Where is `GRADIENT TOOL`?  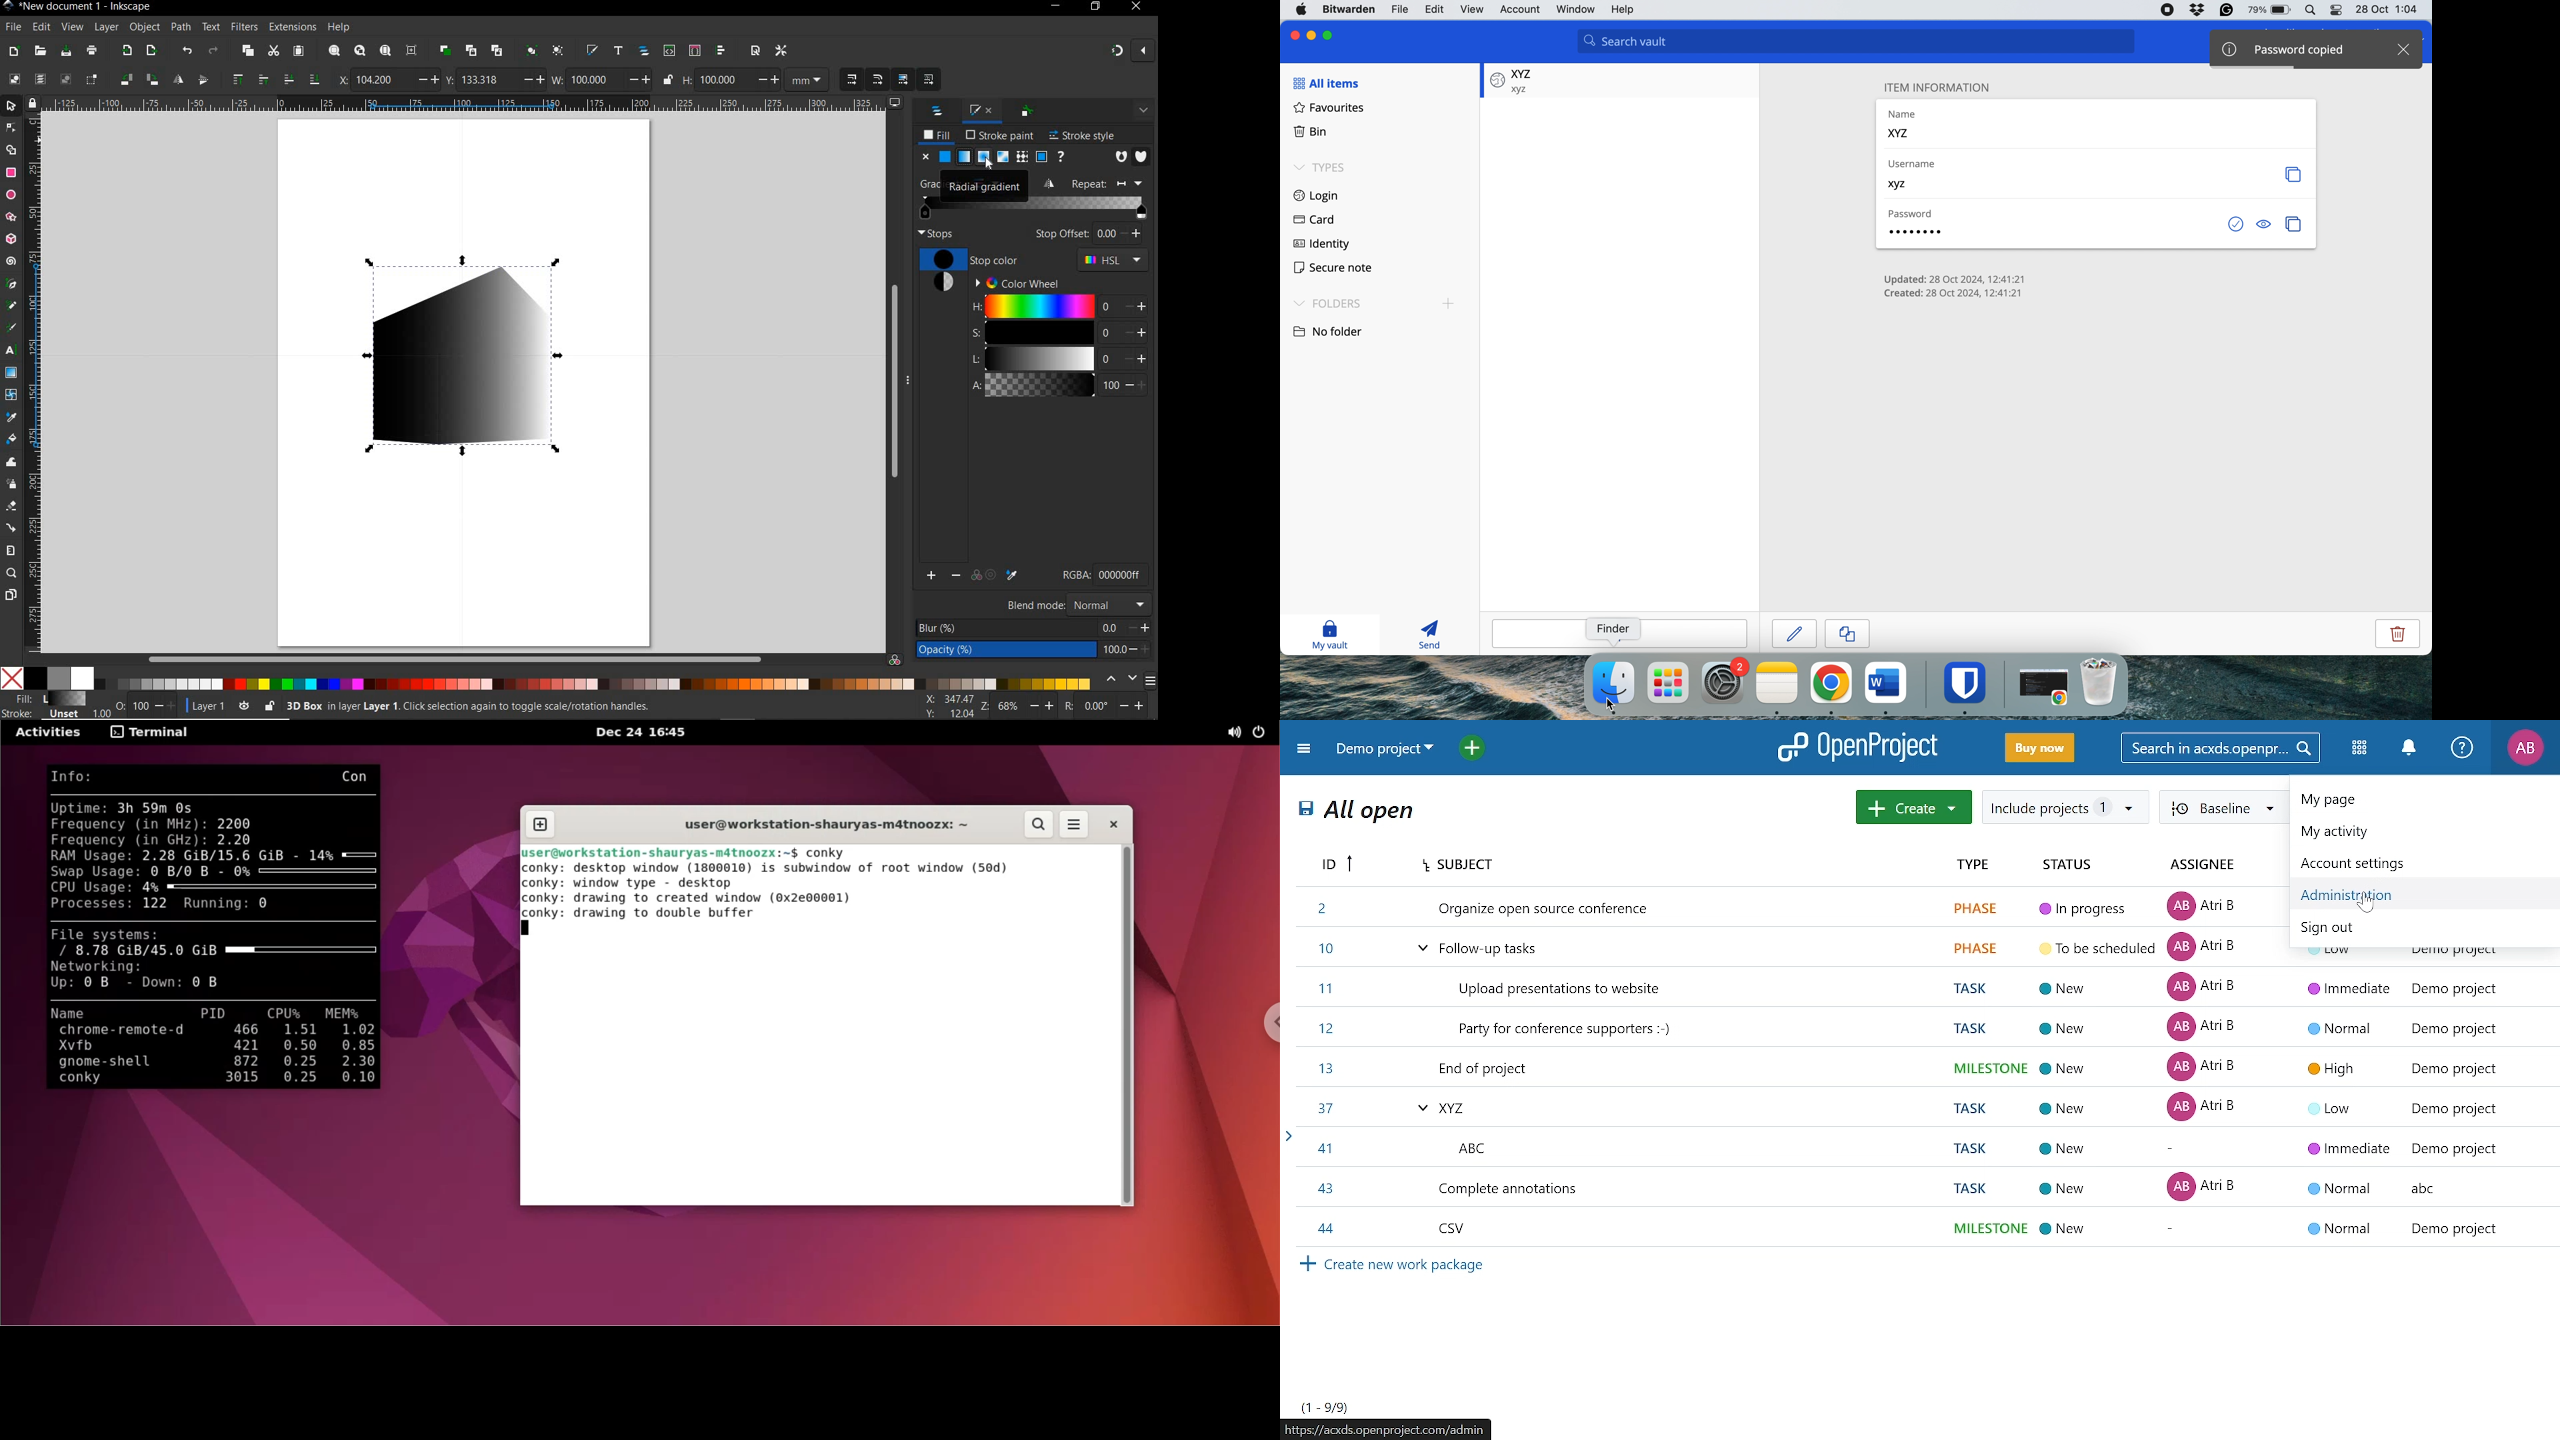 GRADIENT TOOL is located at coordinates (12, 374).